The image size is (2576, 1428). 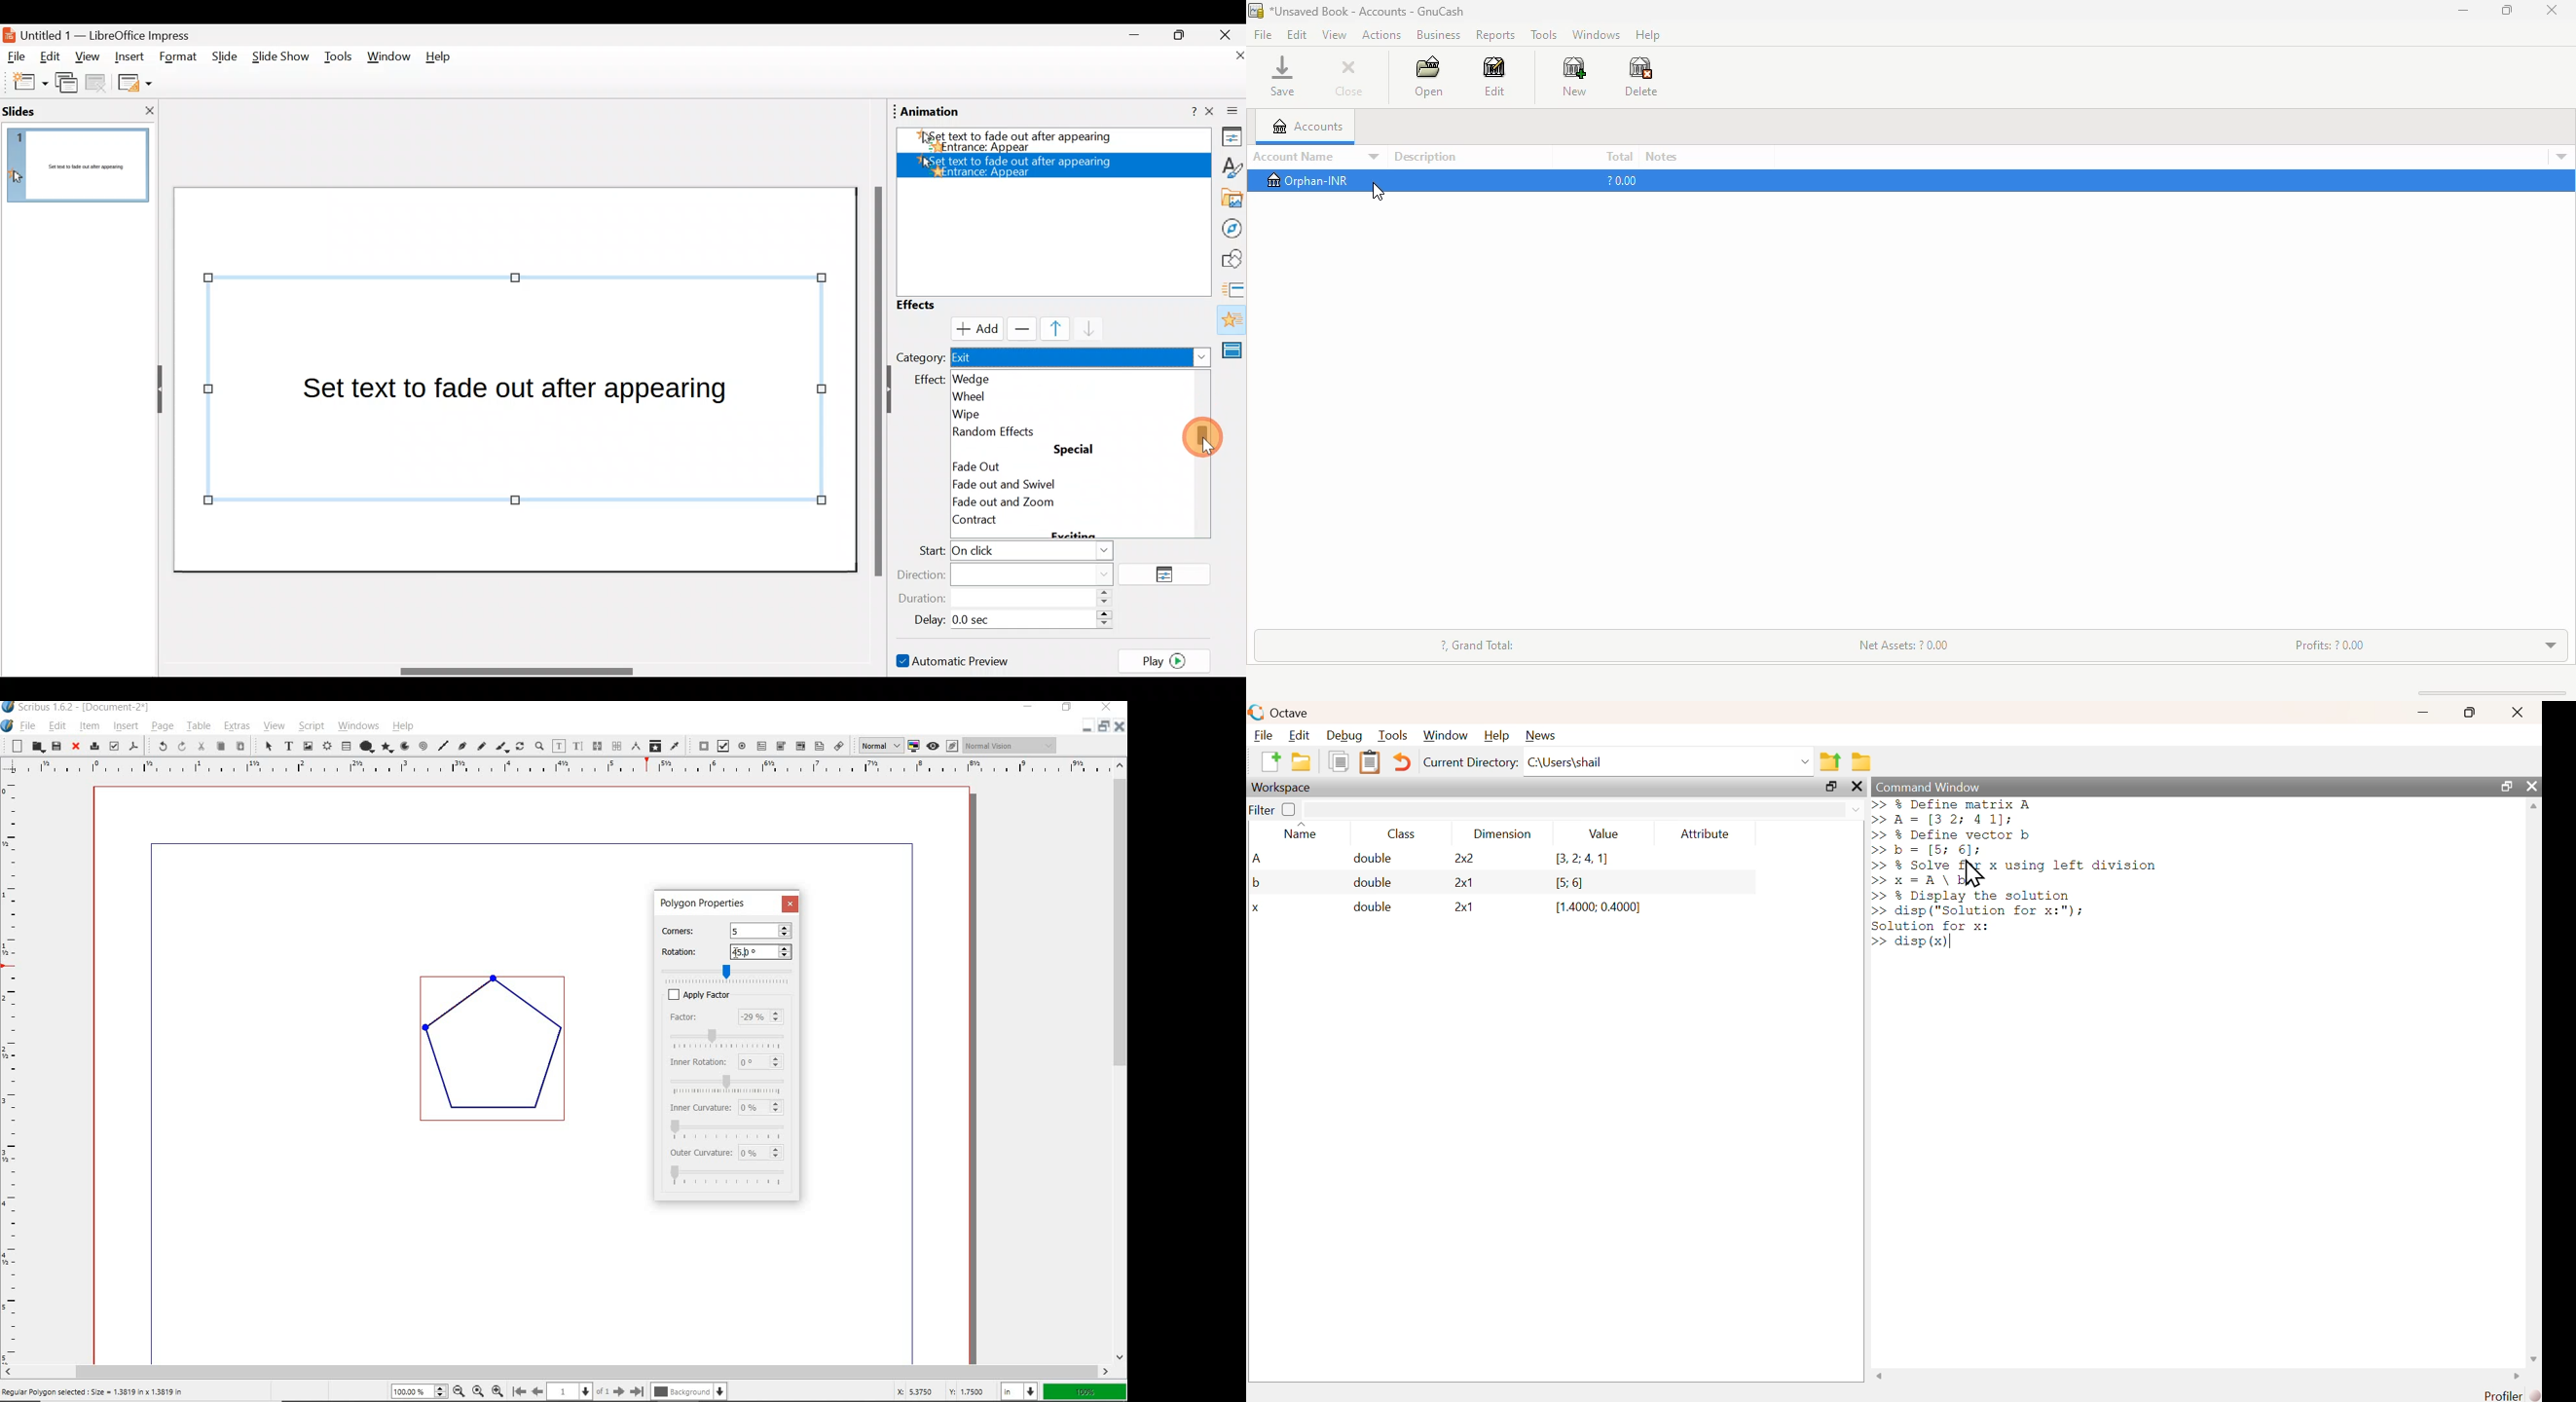 I want to click on view, so click(x=274, y=727).